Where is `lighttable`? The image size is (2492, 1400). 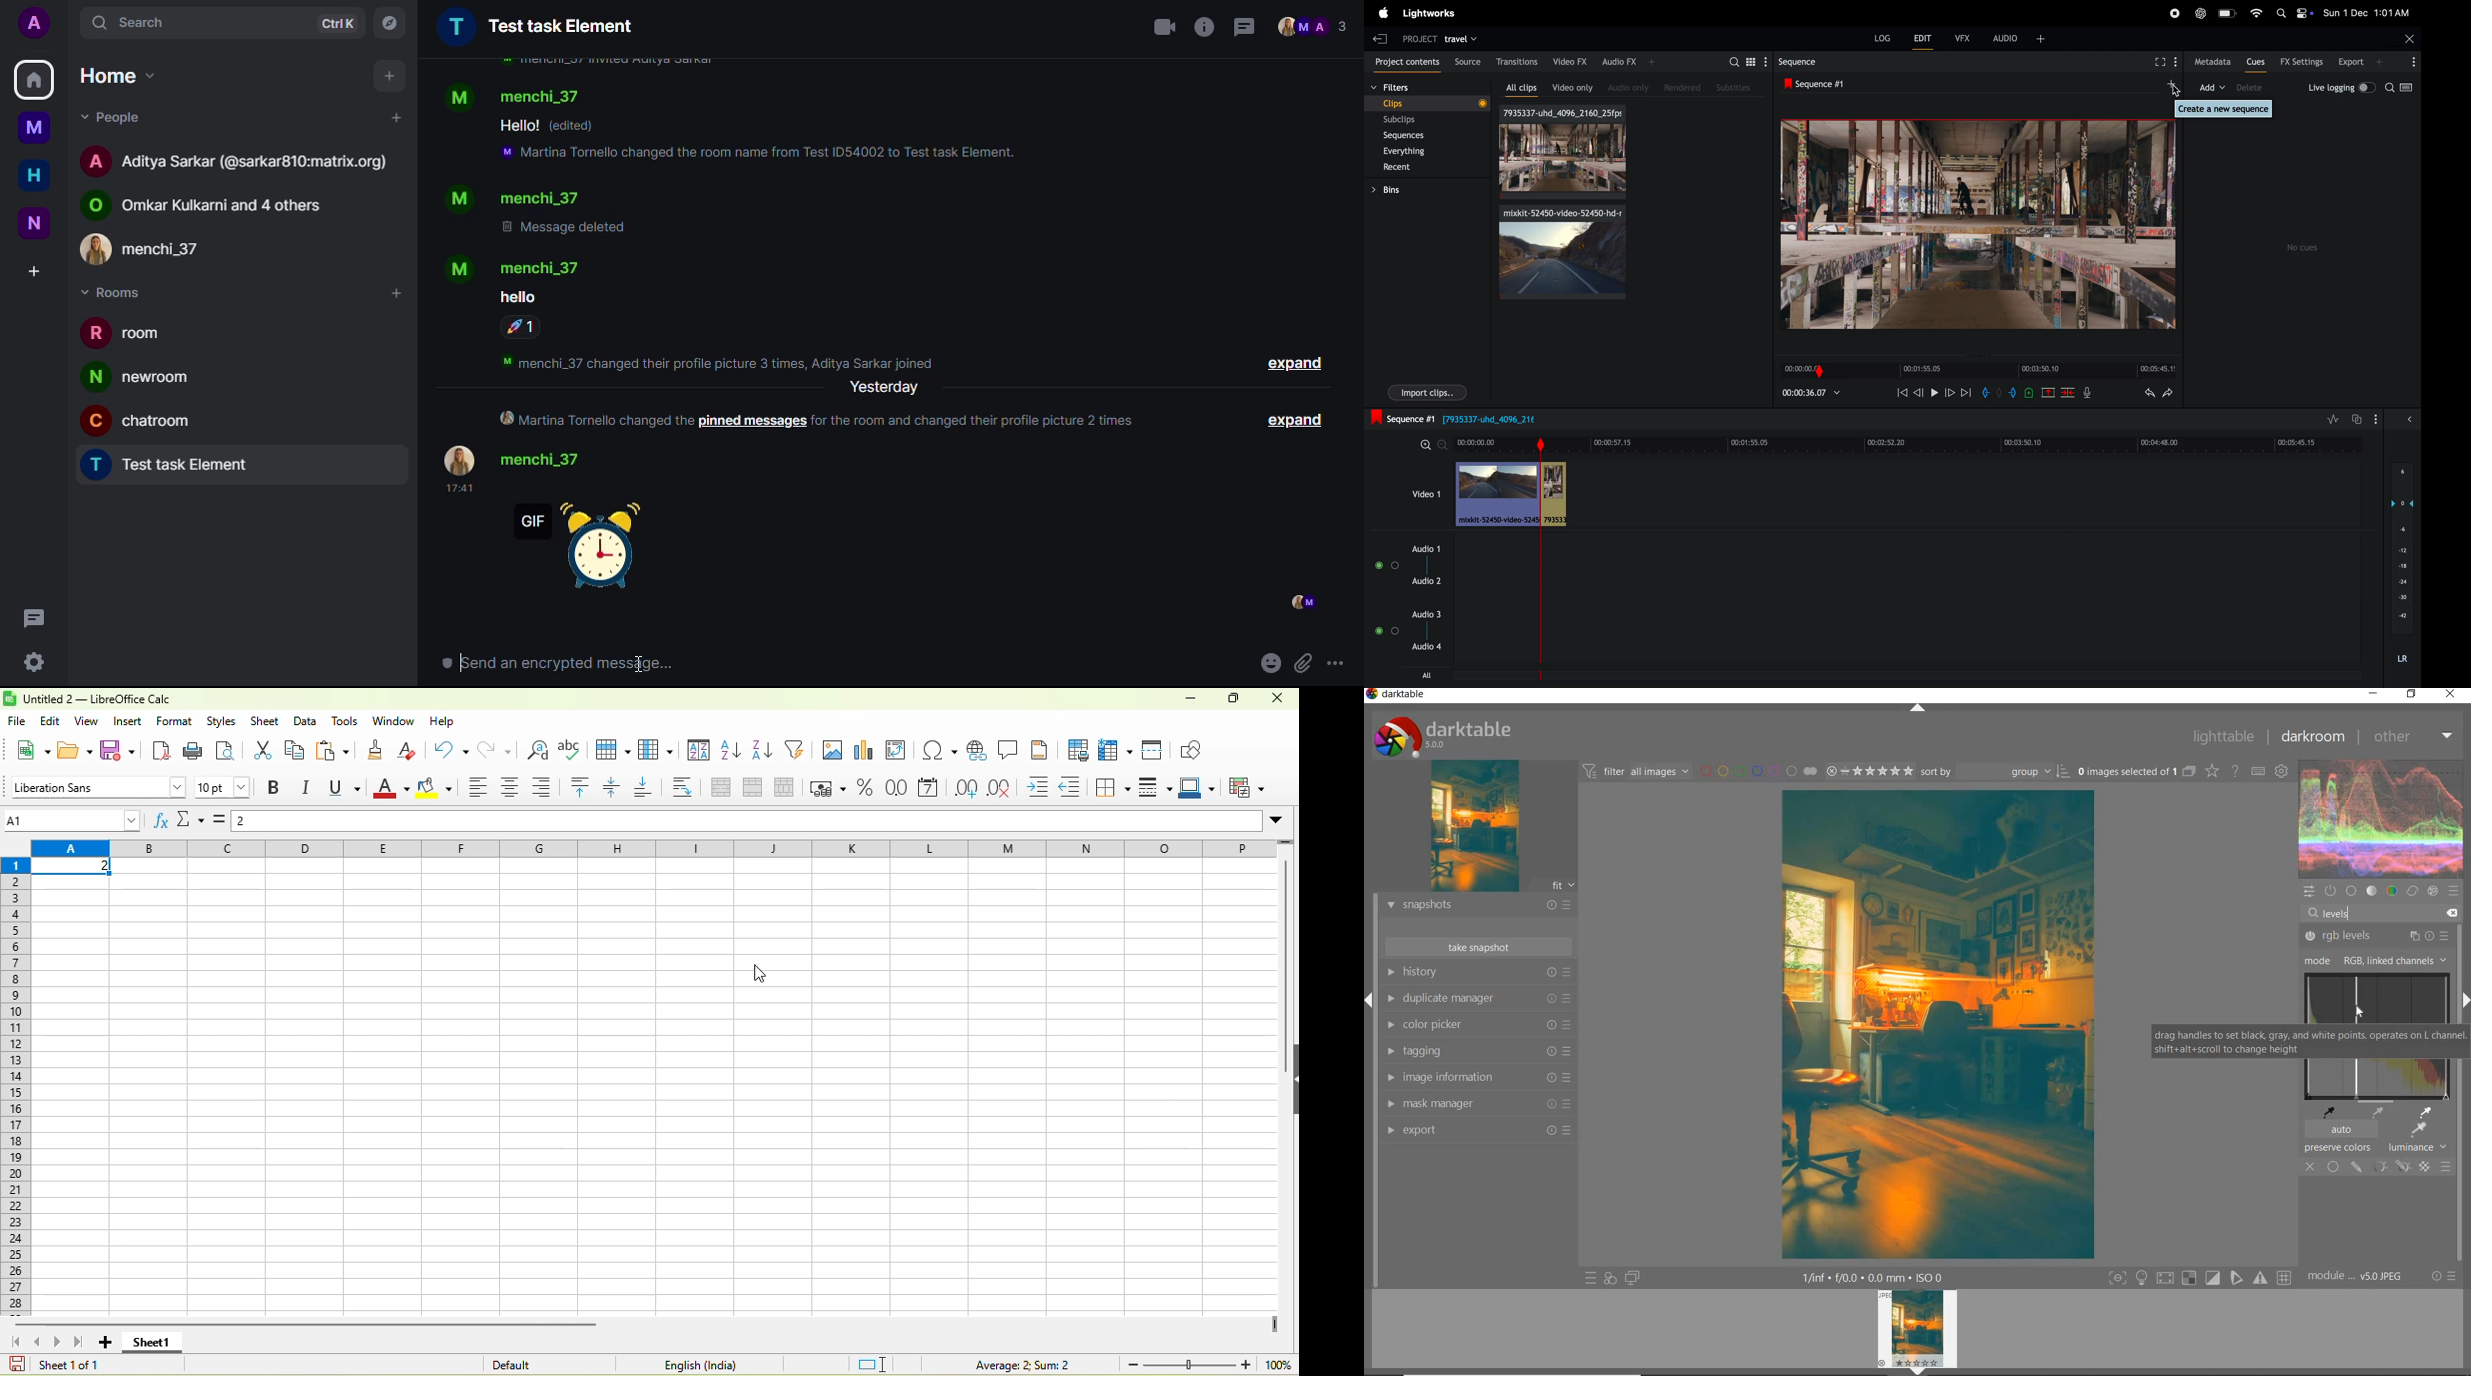
lighttable is located at coordinates (2224, 738).